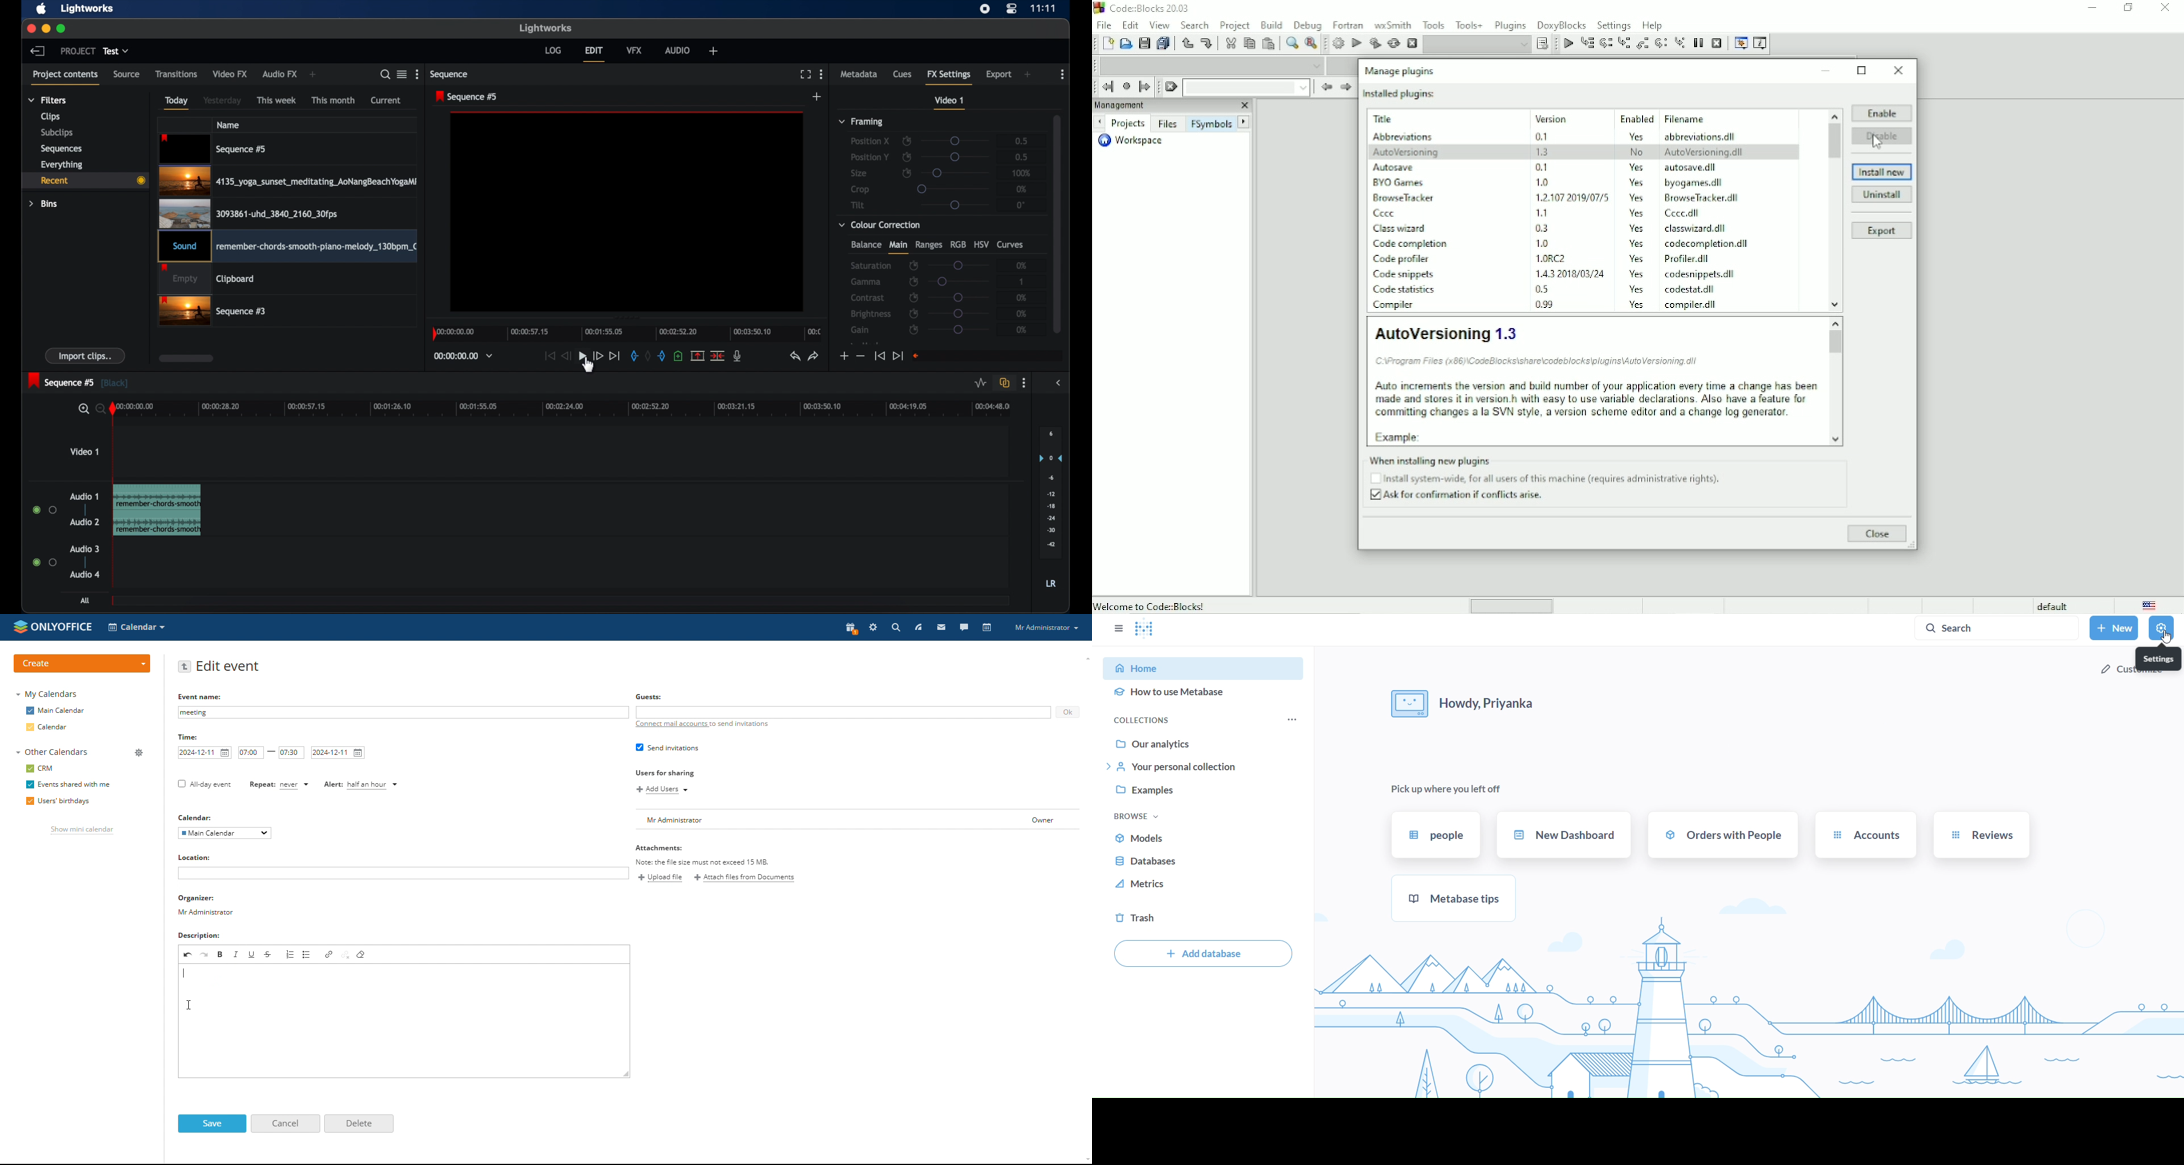 This screenshot has height=1176, width=2184. I want to click on Install now, so click(1882, 172).